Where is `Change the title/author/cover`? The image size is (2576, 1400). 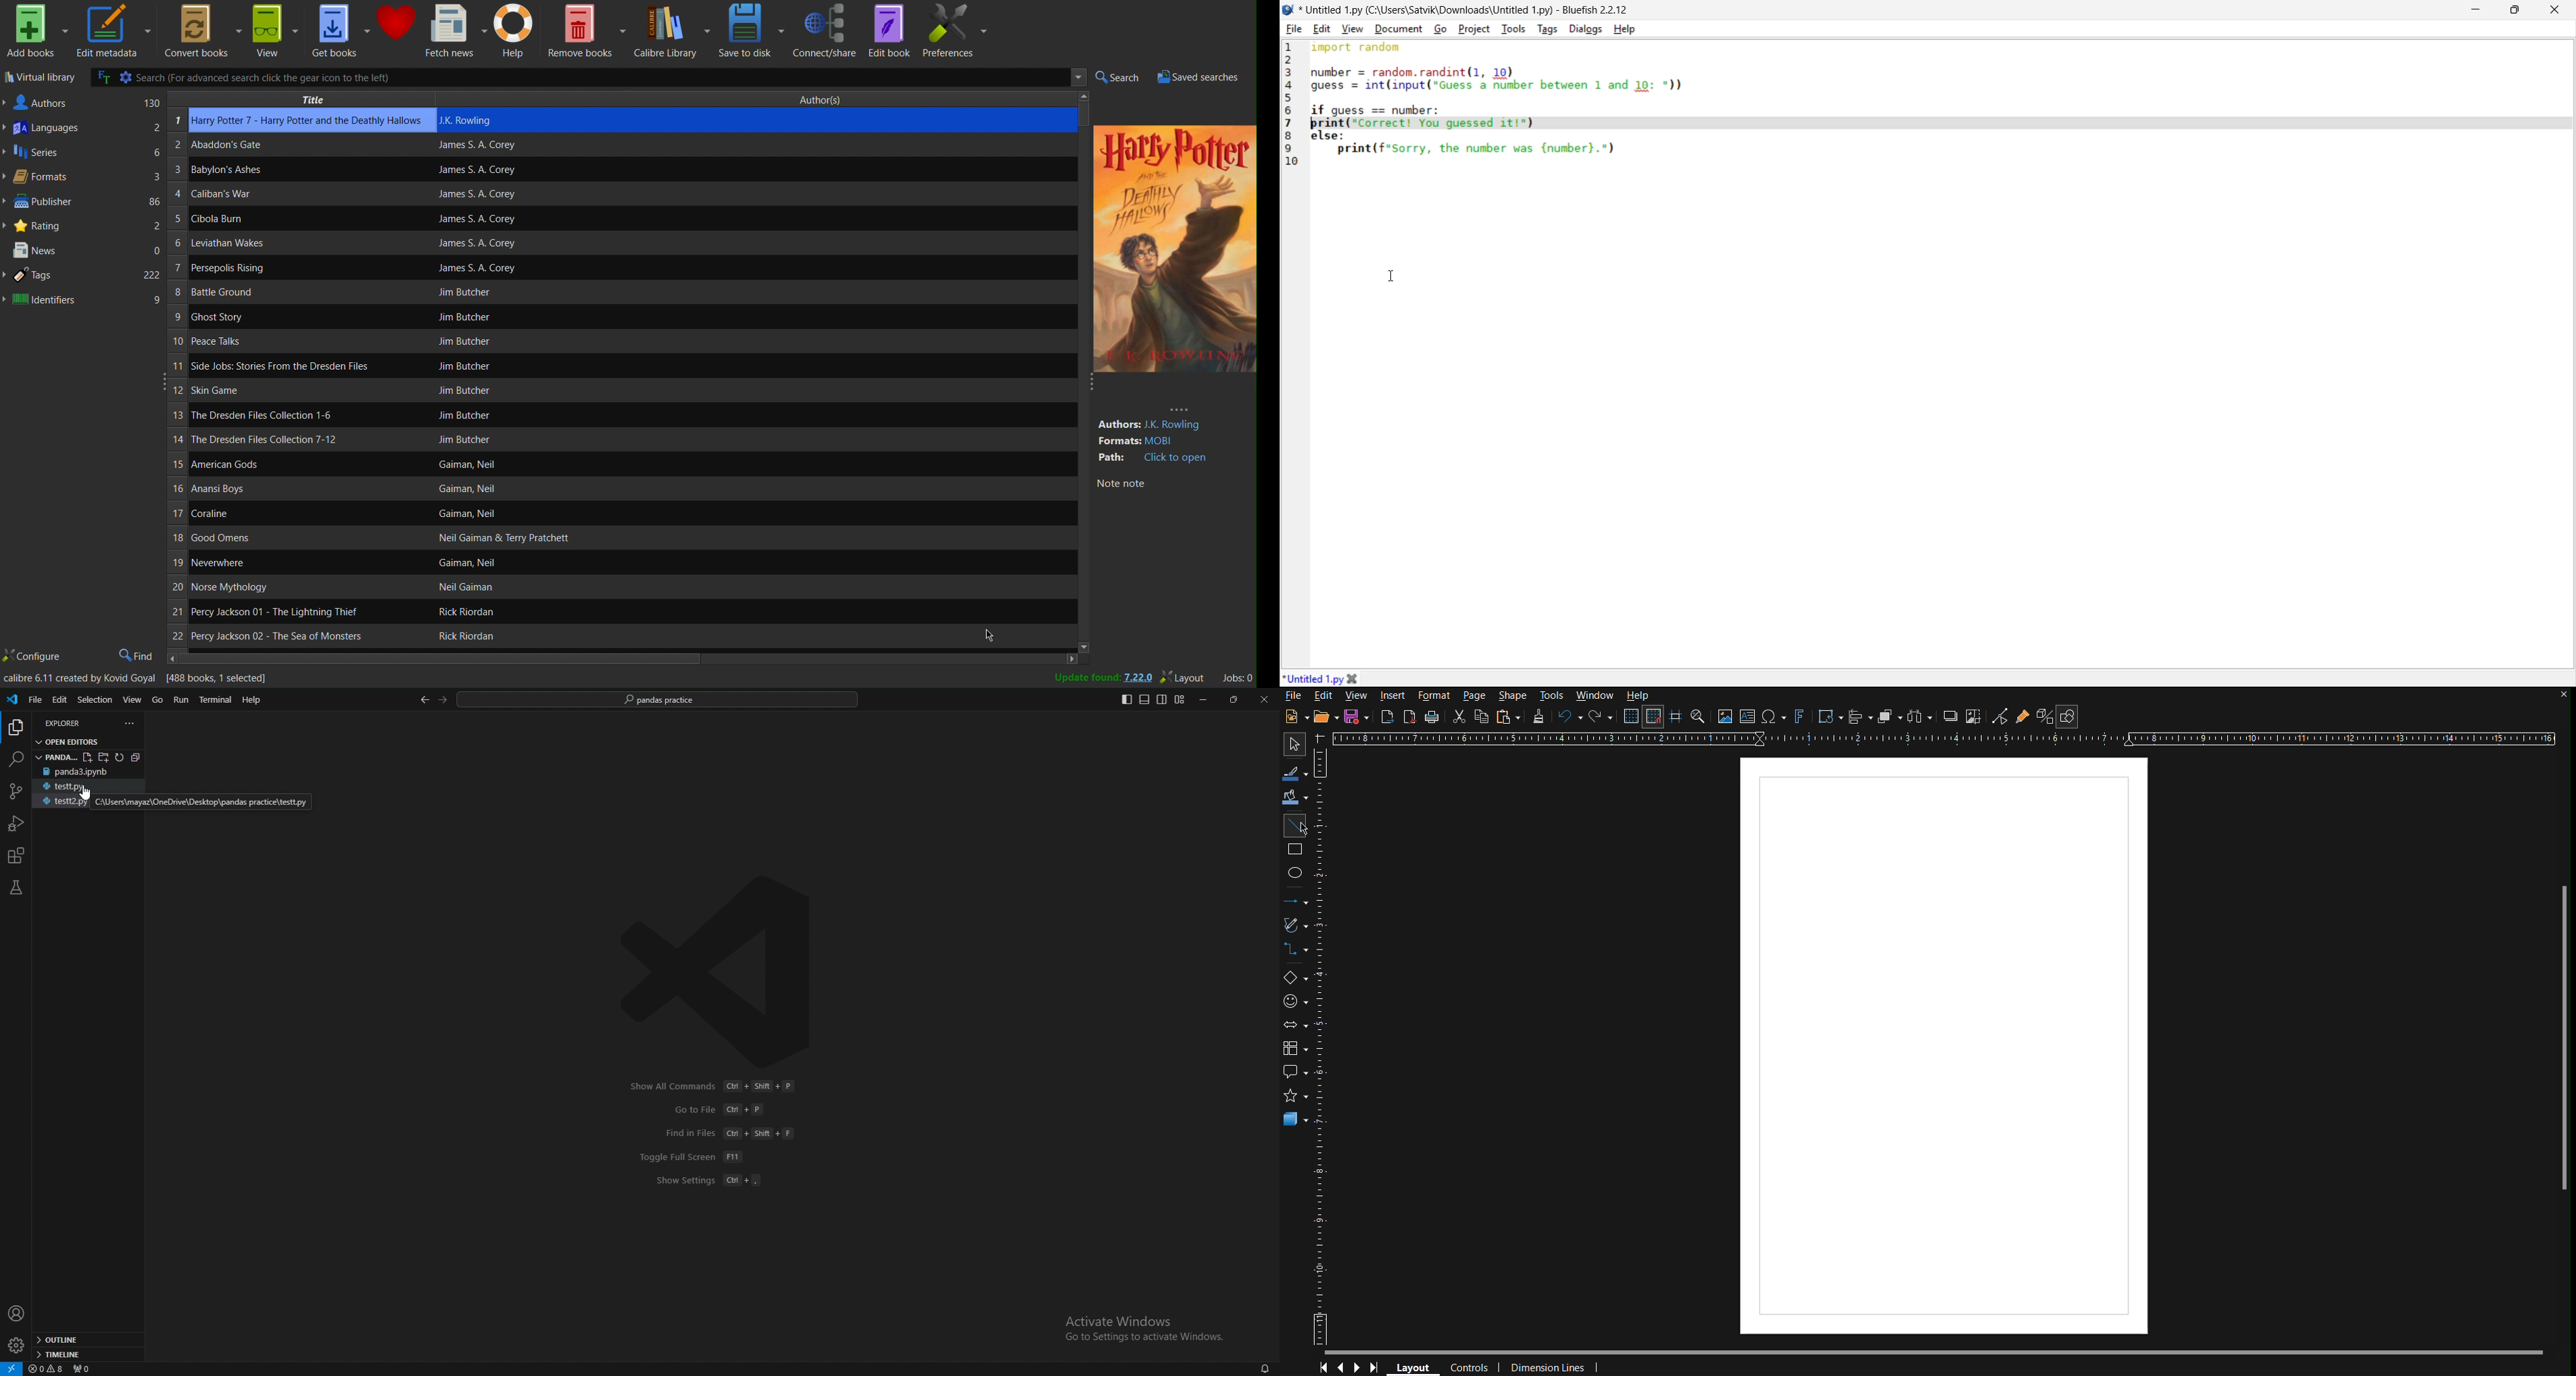 Change the title/author/cover is located at coordinates (138, 680).